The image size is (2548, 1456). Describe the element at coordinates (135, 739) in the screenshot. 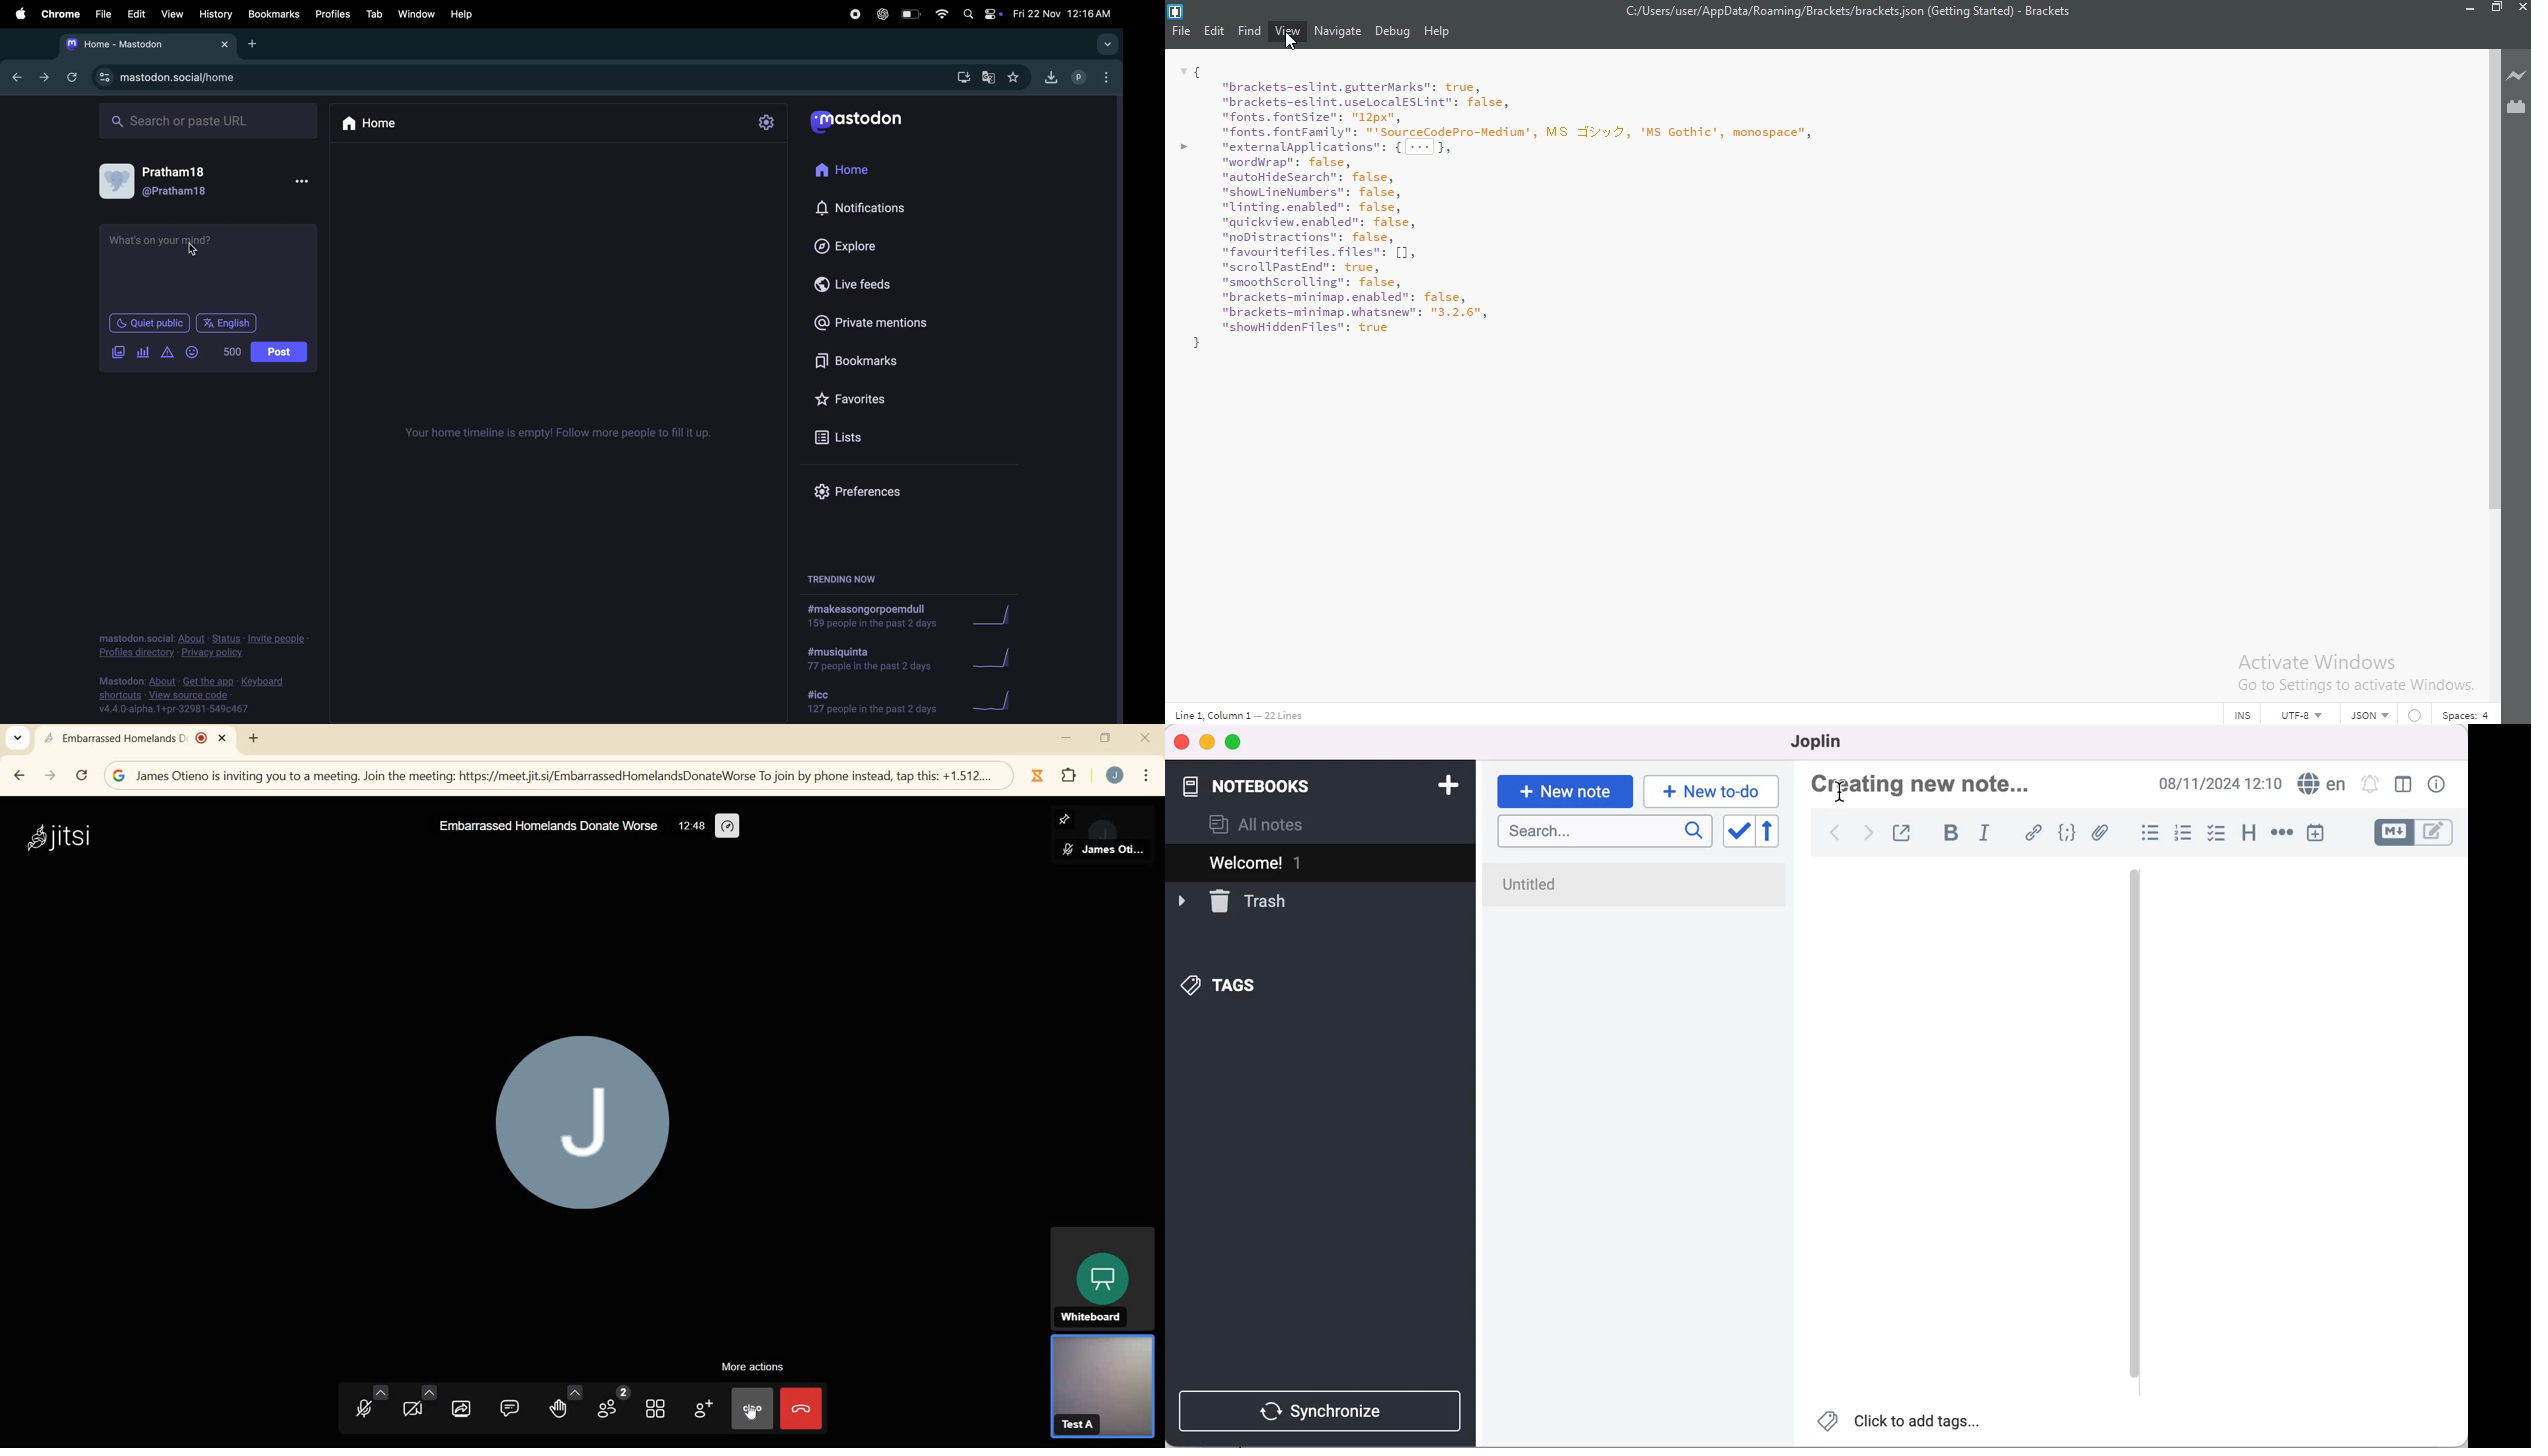

I see `Embarrassed Homelands D` at that location.